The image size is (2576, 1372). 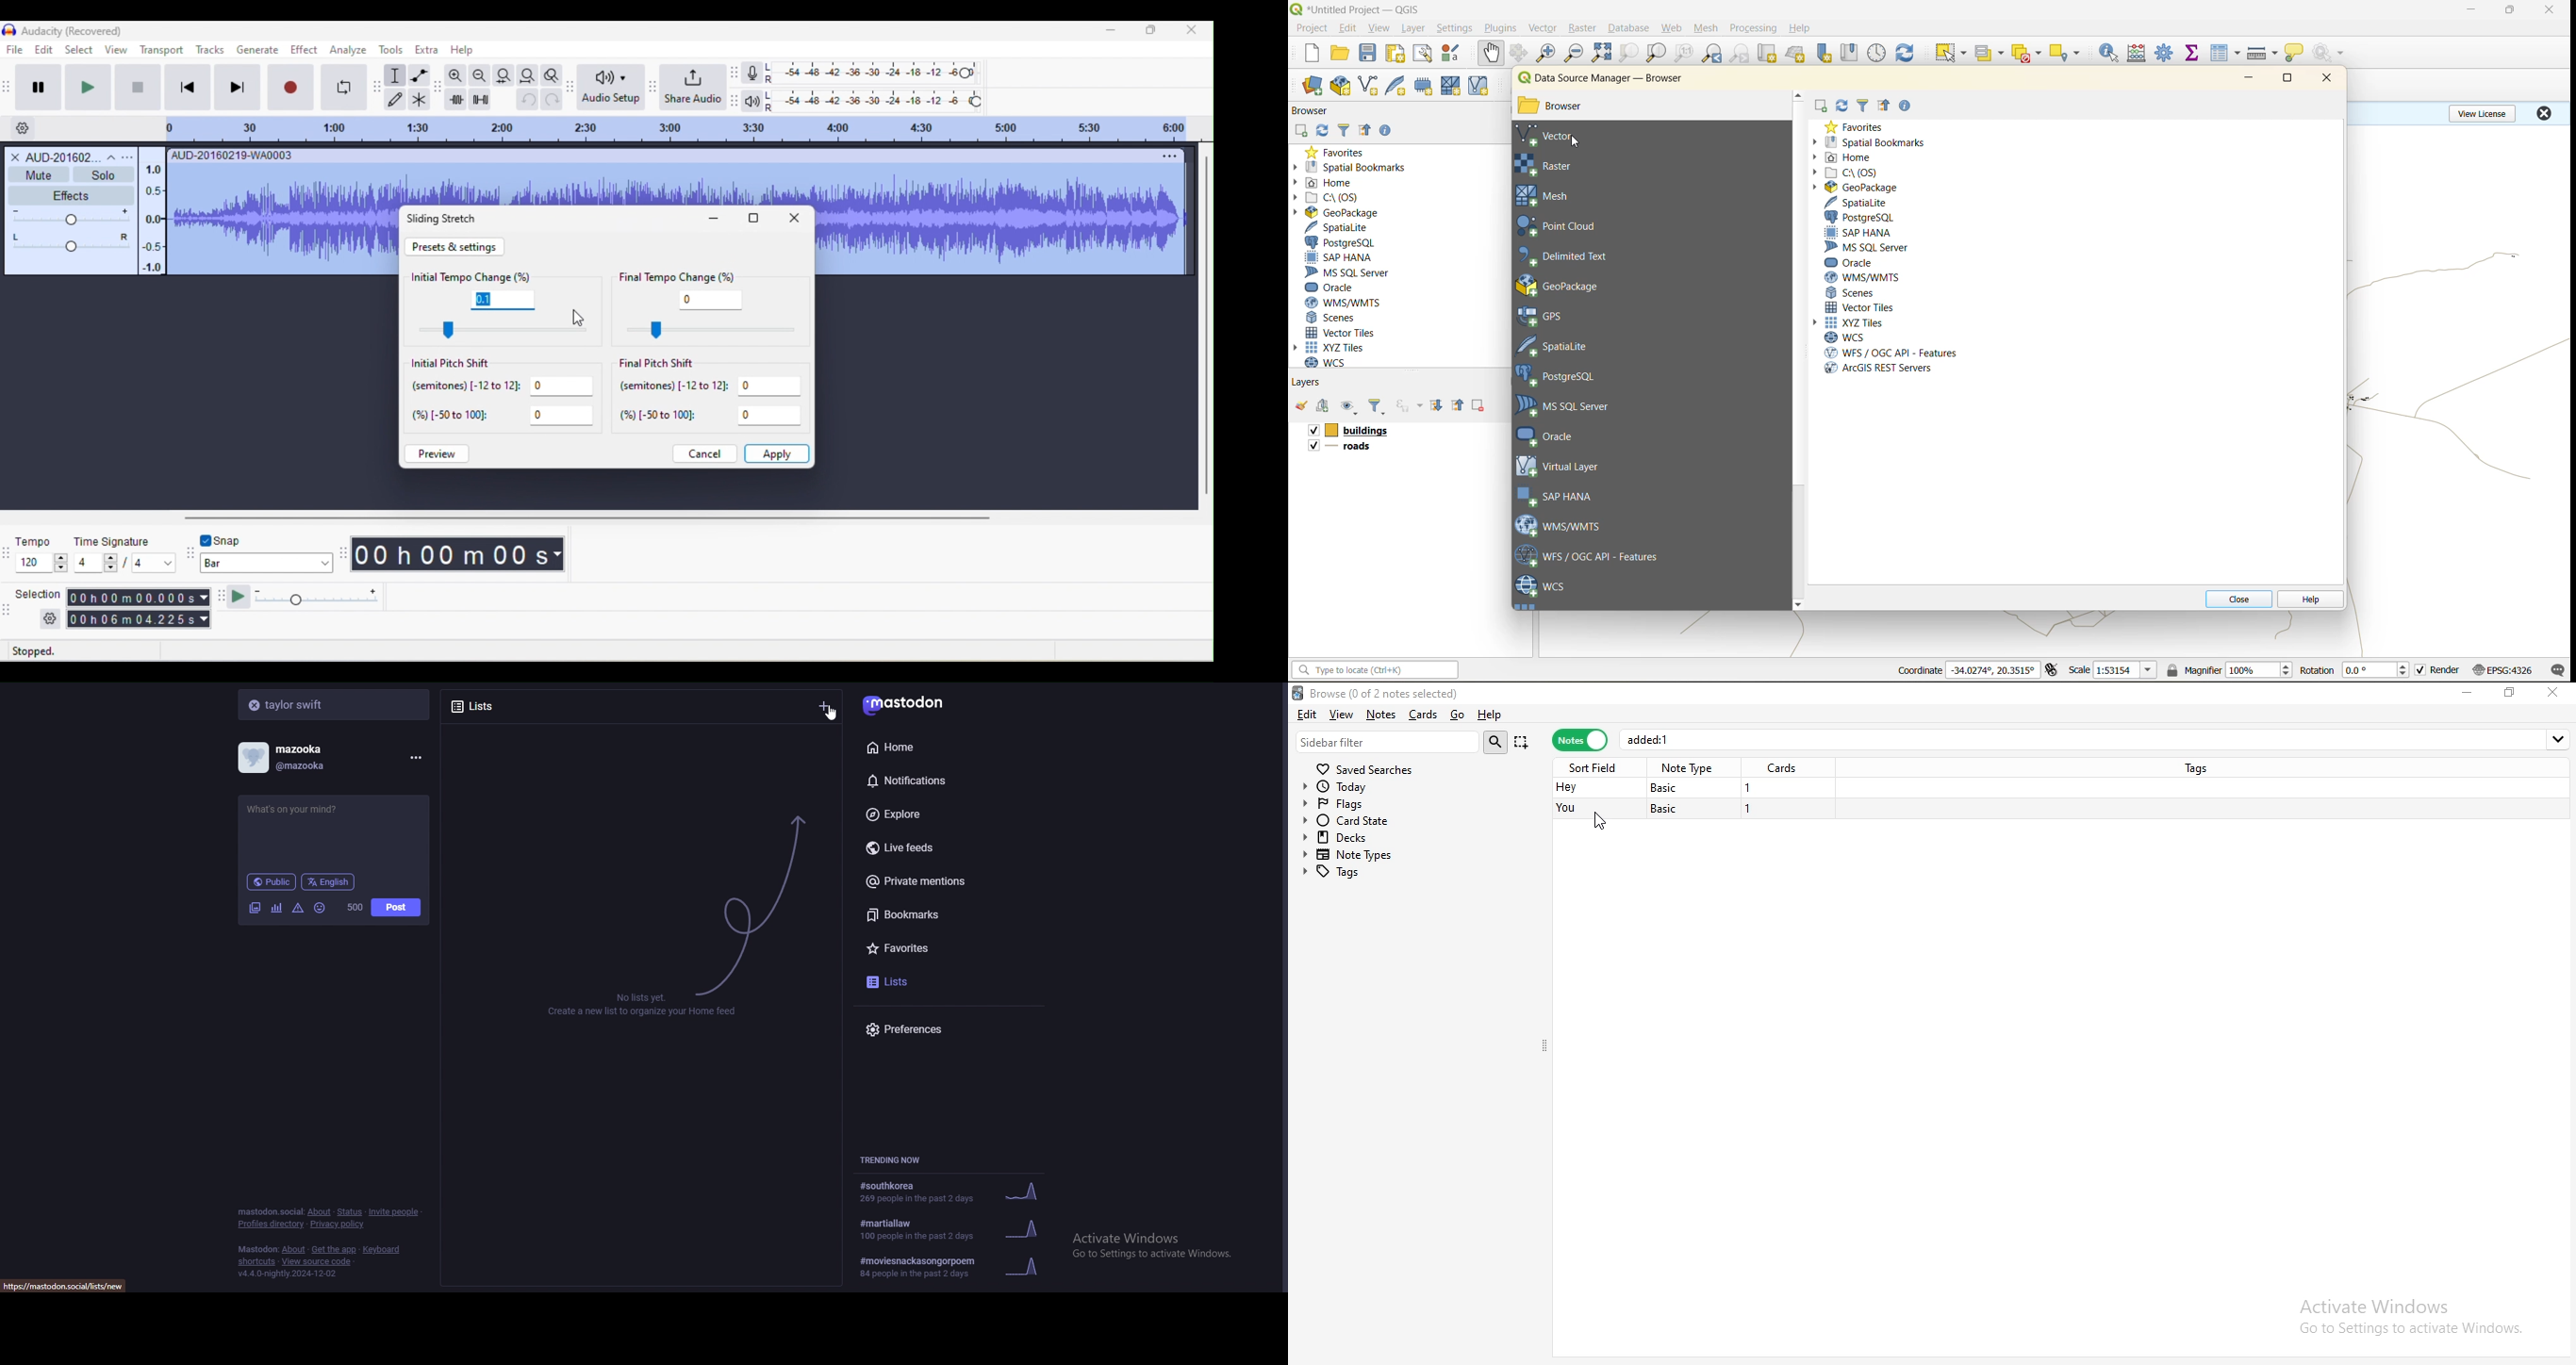 I want to click on selection, so click(x=36, y=606).